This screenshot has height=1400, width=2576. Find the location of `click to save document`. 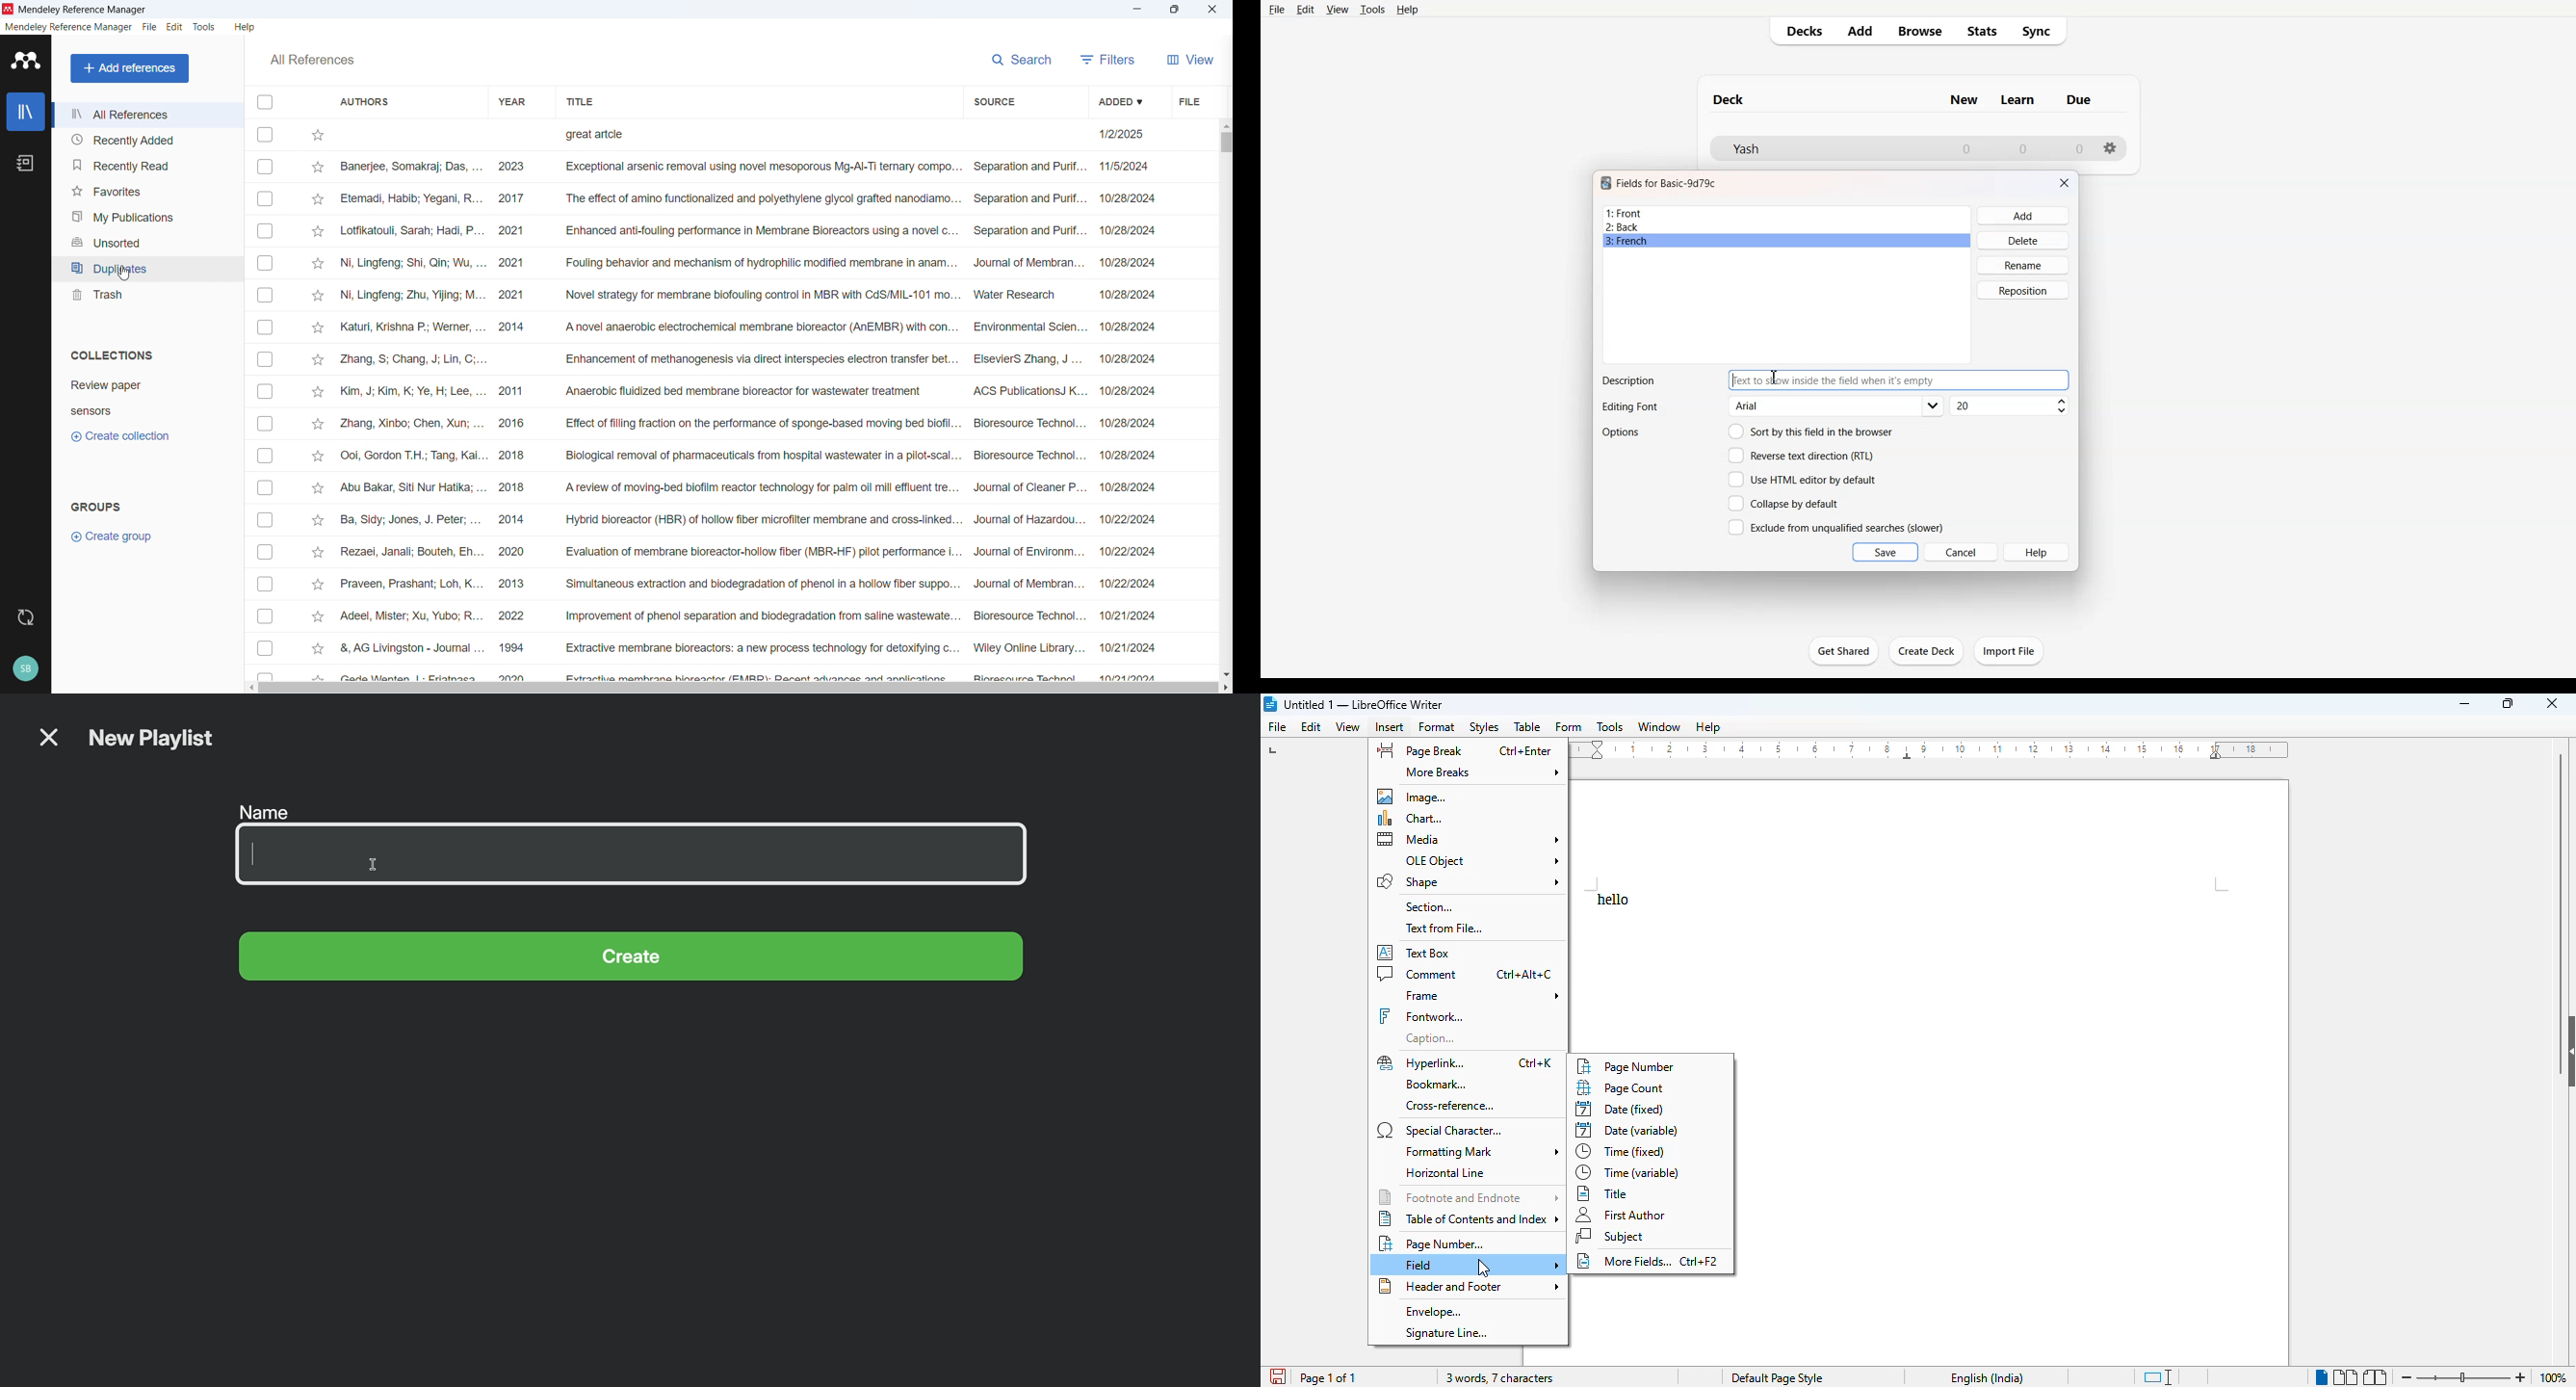

click to save document is located at coordinates (1278, 1376).